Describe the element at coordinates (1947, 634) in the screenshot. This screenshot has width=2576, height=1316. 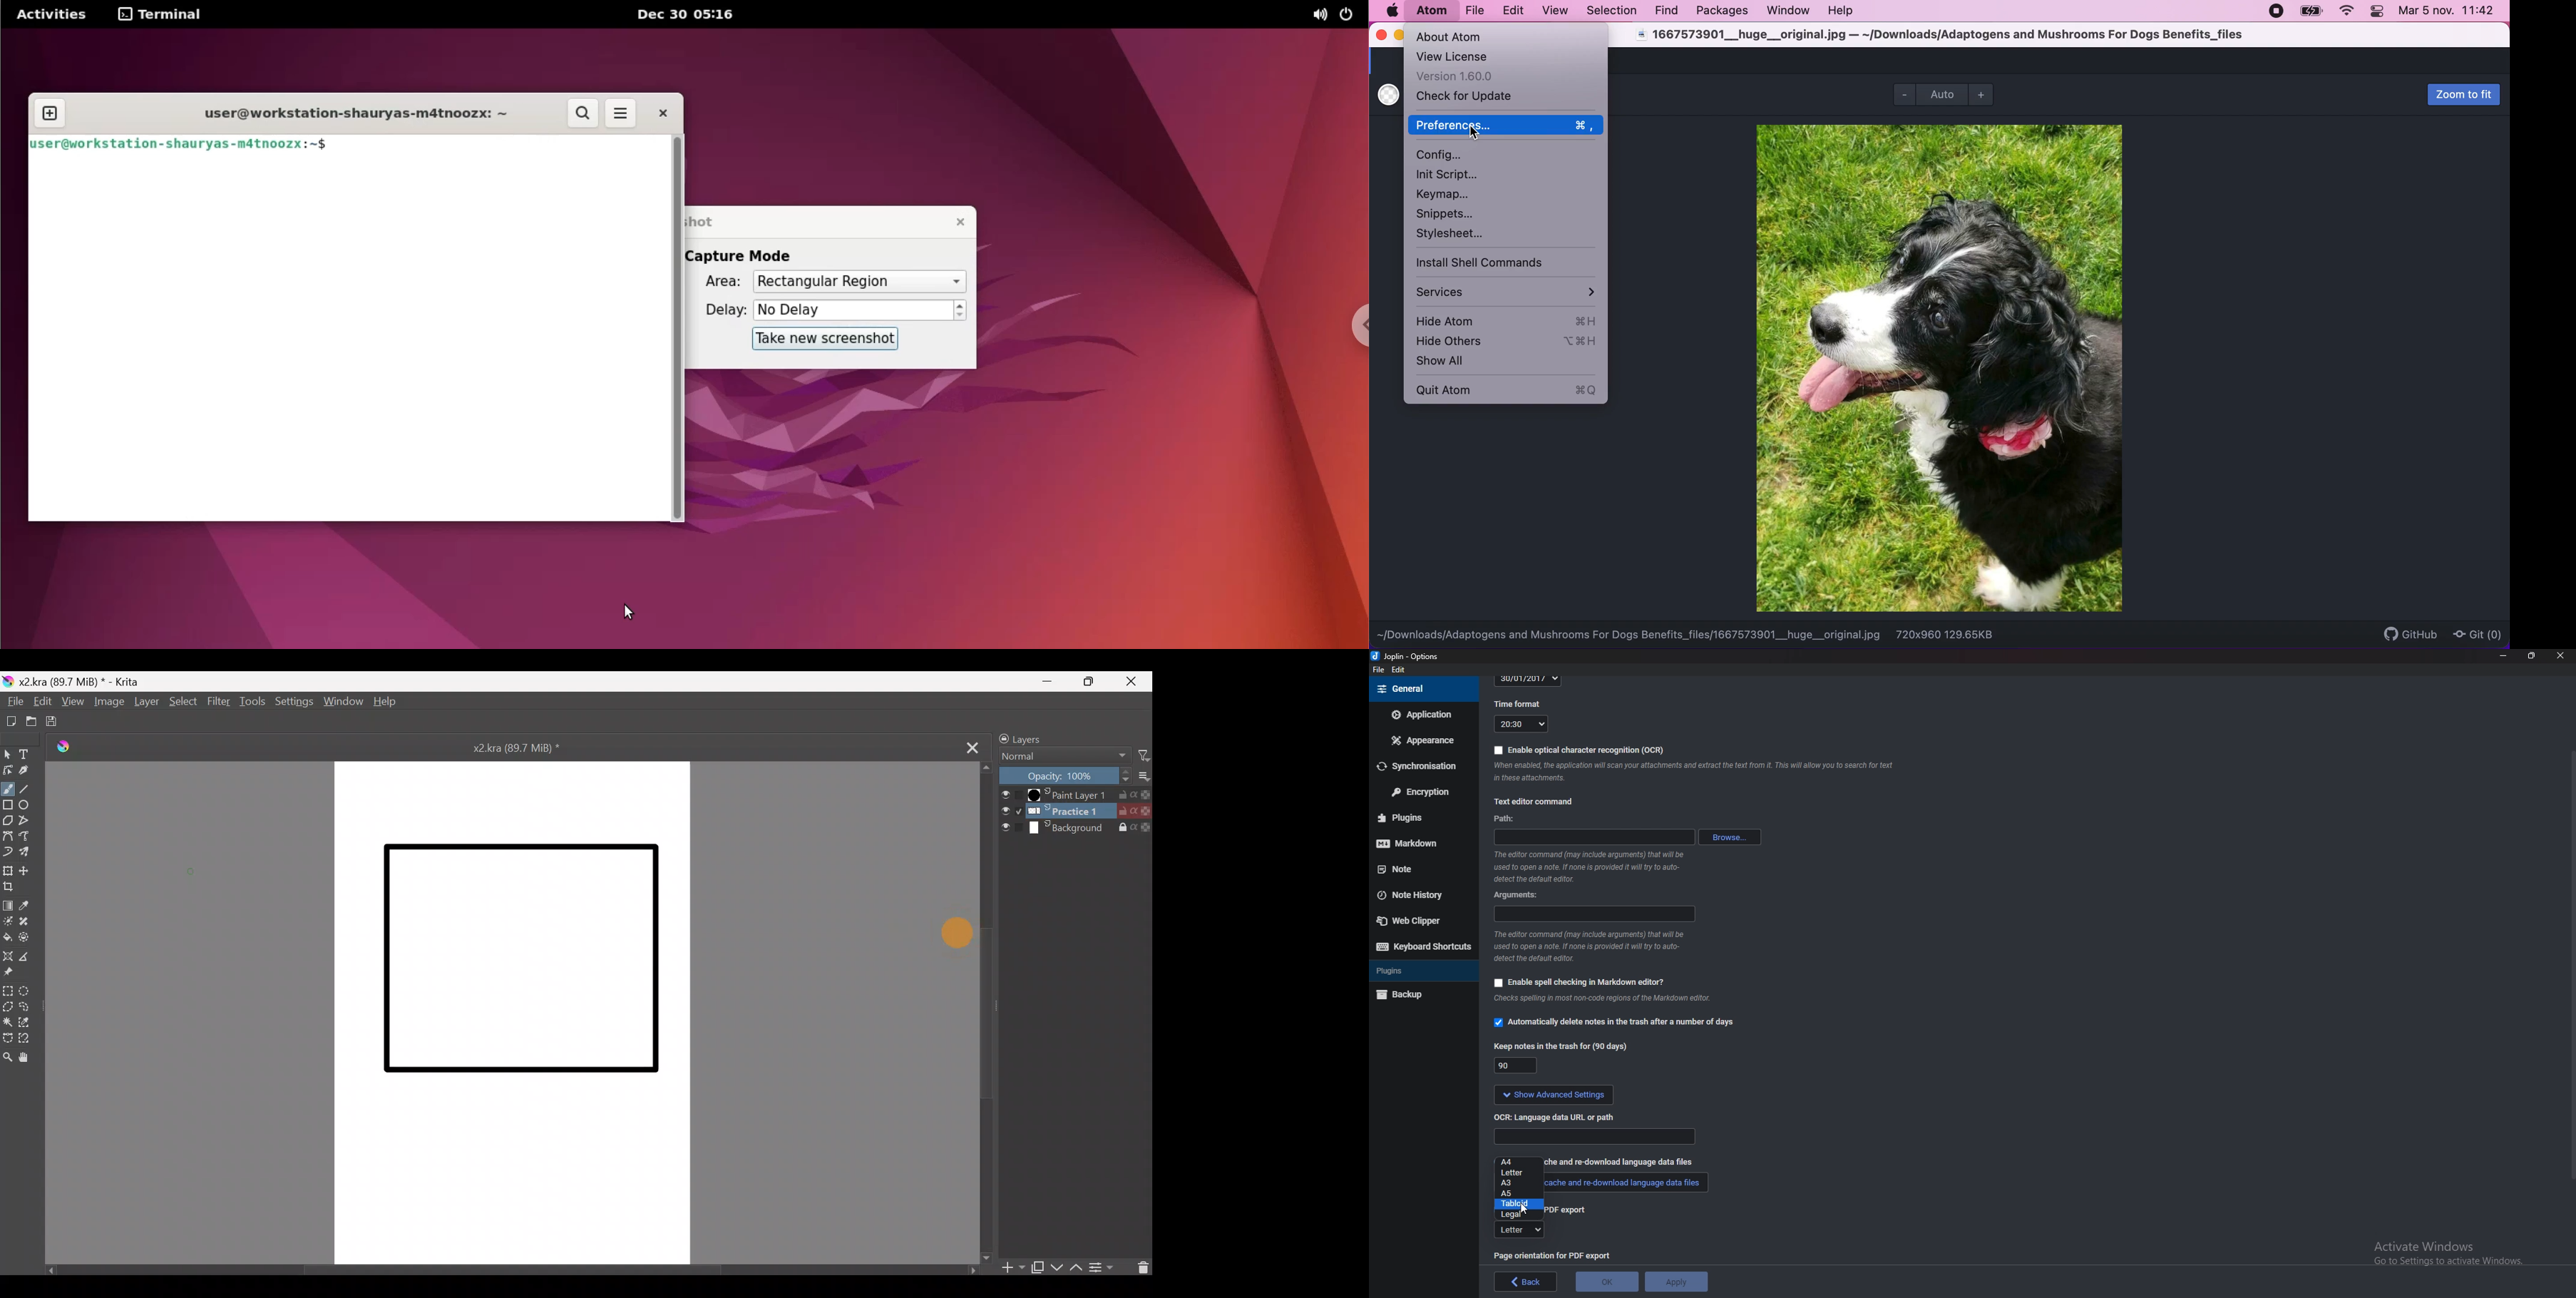
I see `720x960 129.65KB` at that location.